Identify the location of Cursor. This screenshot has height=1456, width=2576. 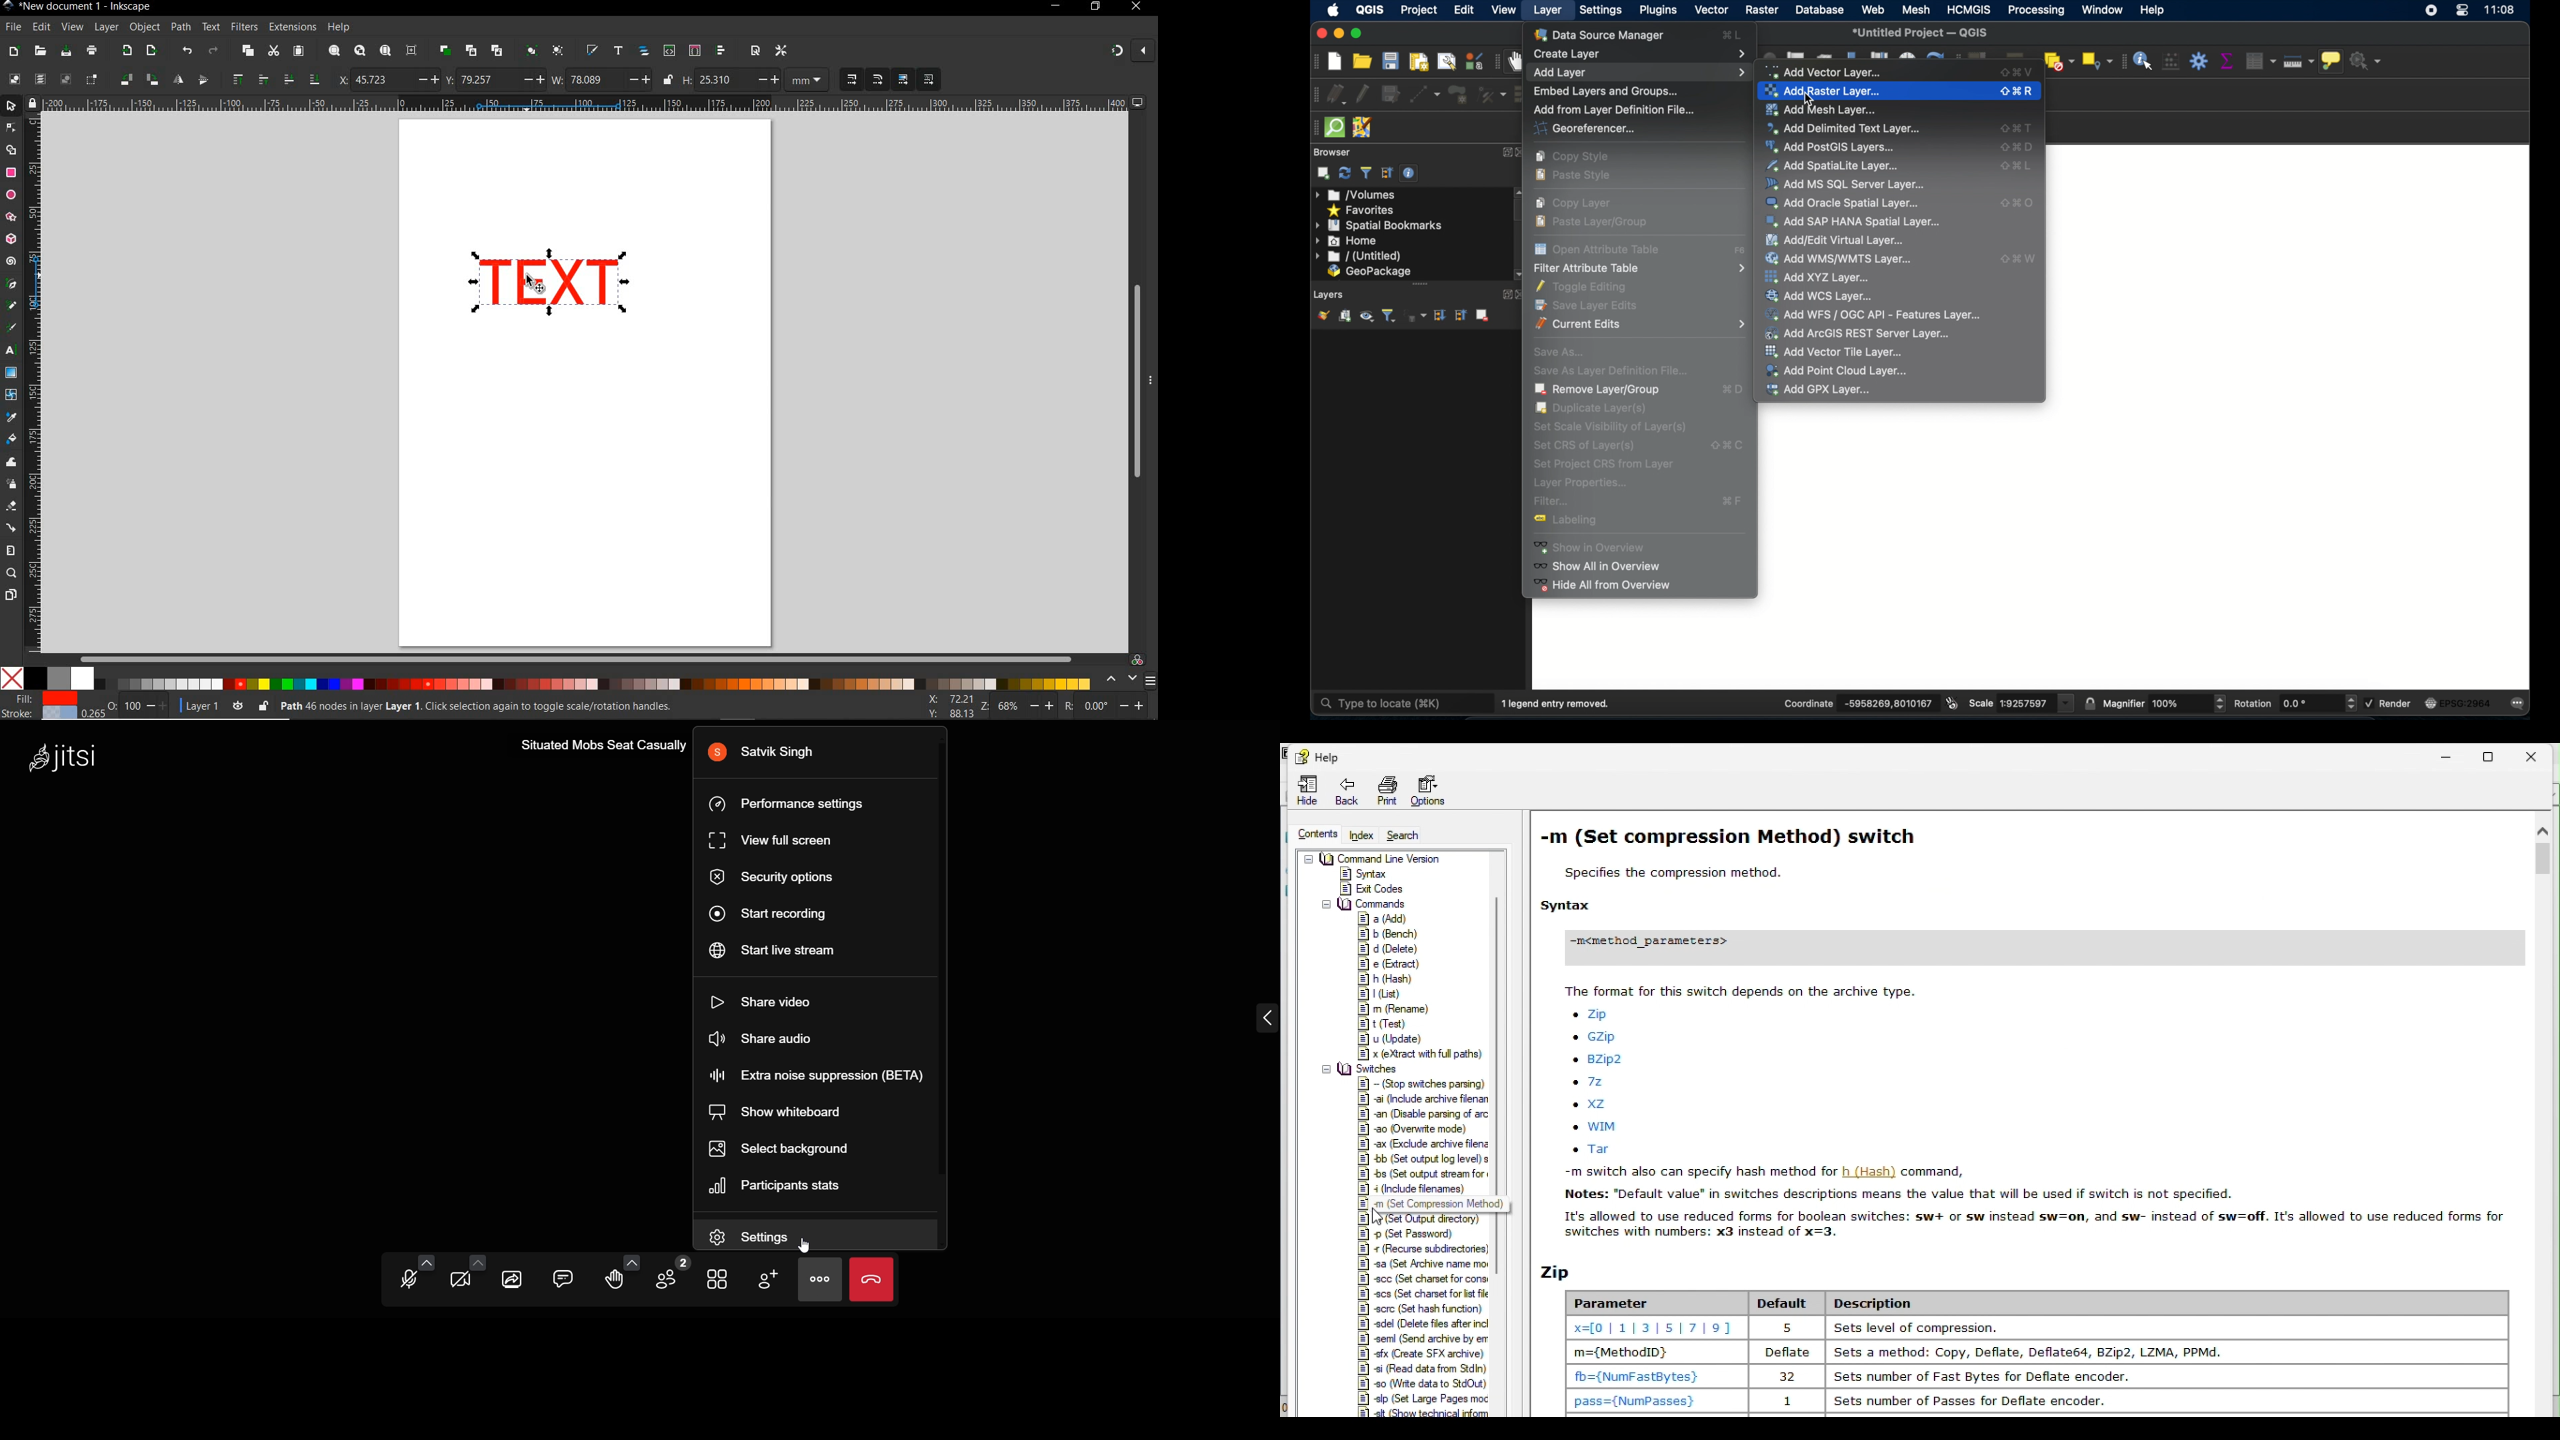
(1381, 1215).